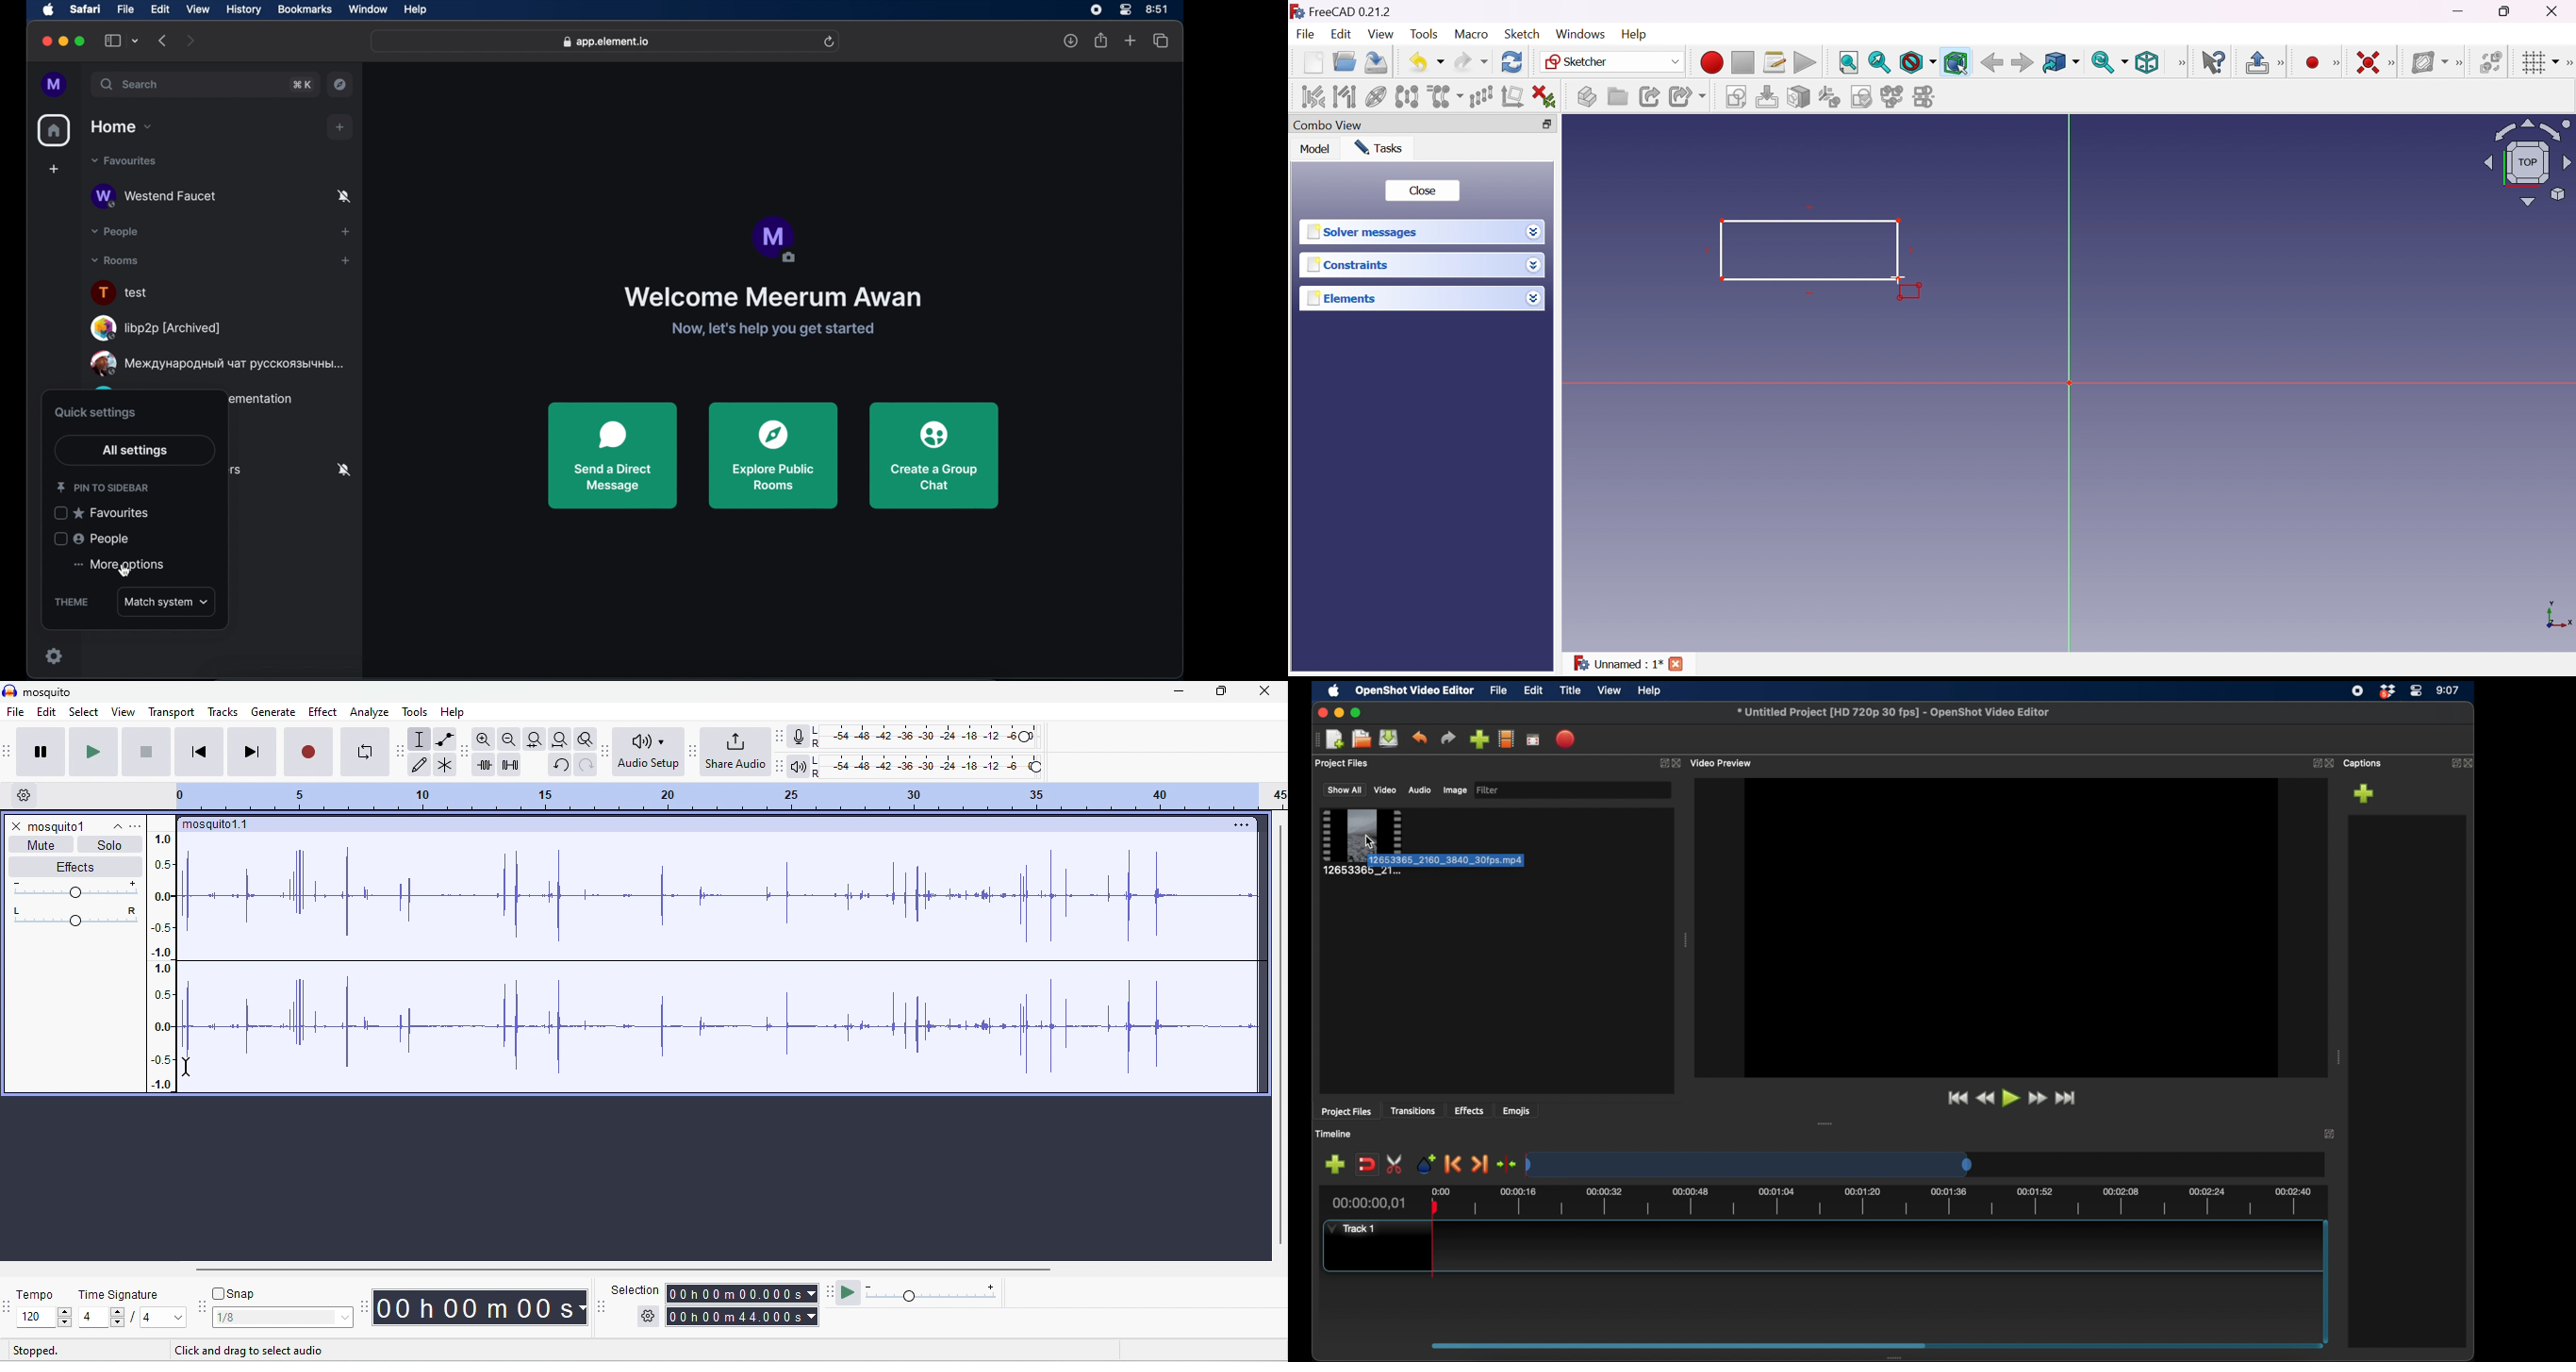 This screenshot has height=1372, width=2576. What do you see at coordinates (607, 751) in the screenshot?
I see `audio set up tool bar` at bounding box center [607, 751].